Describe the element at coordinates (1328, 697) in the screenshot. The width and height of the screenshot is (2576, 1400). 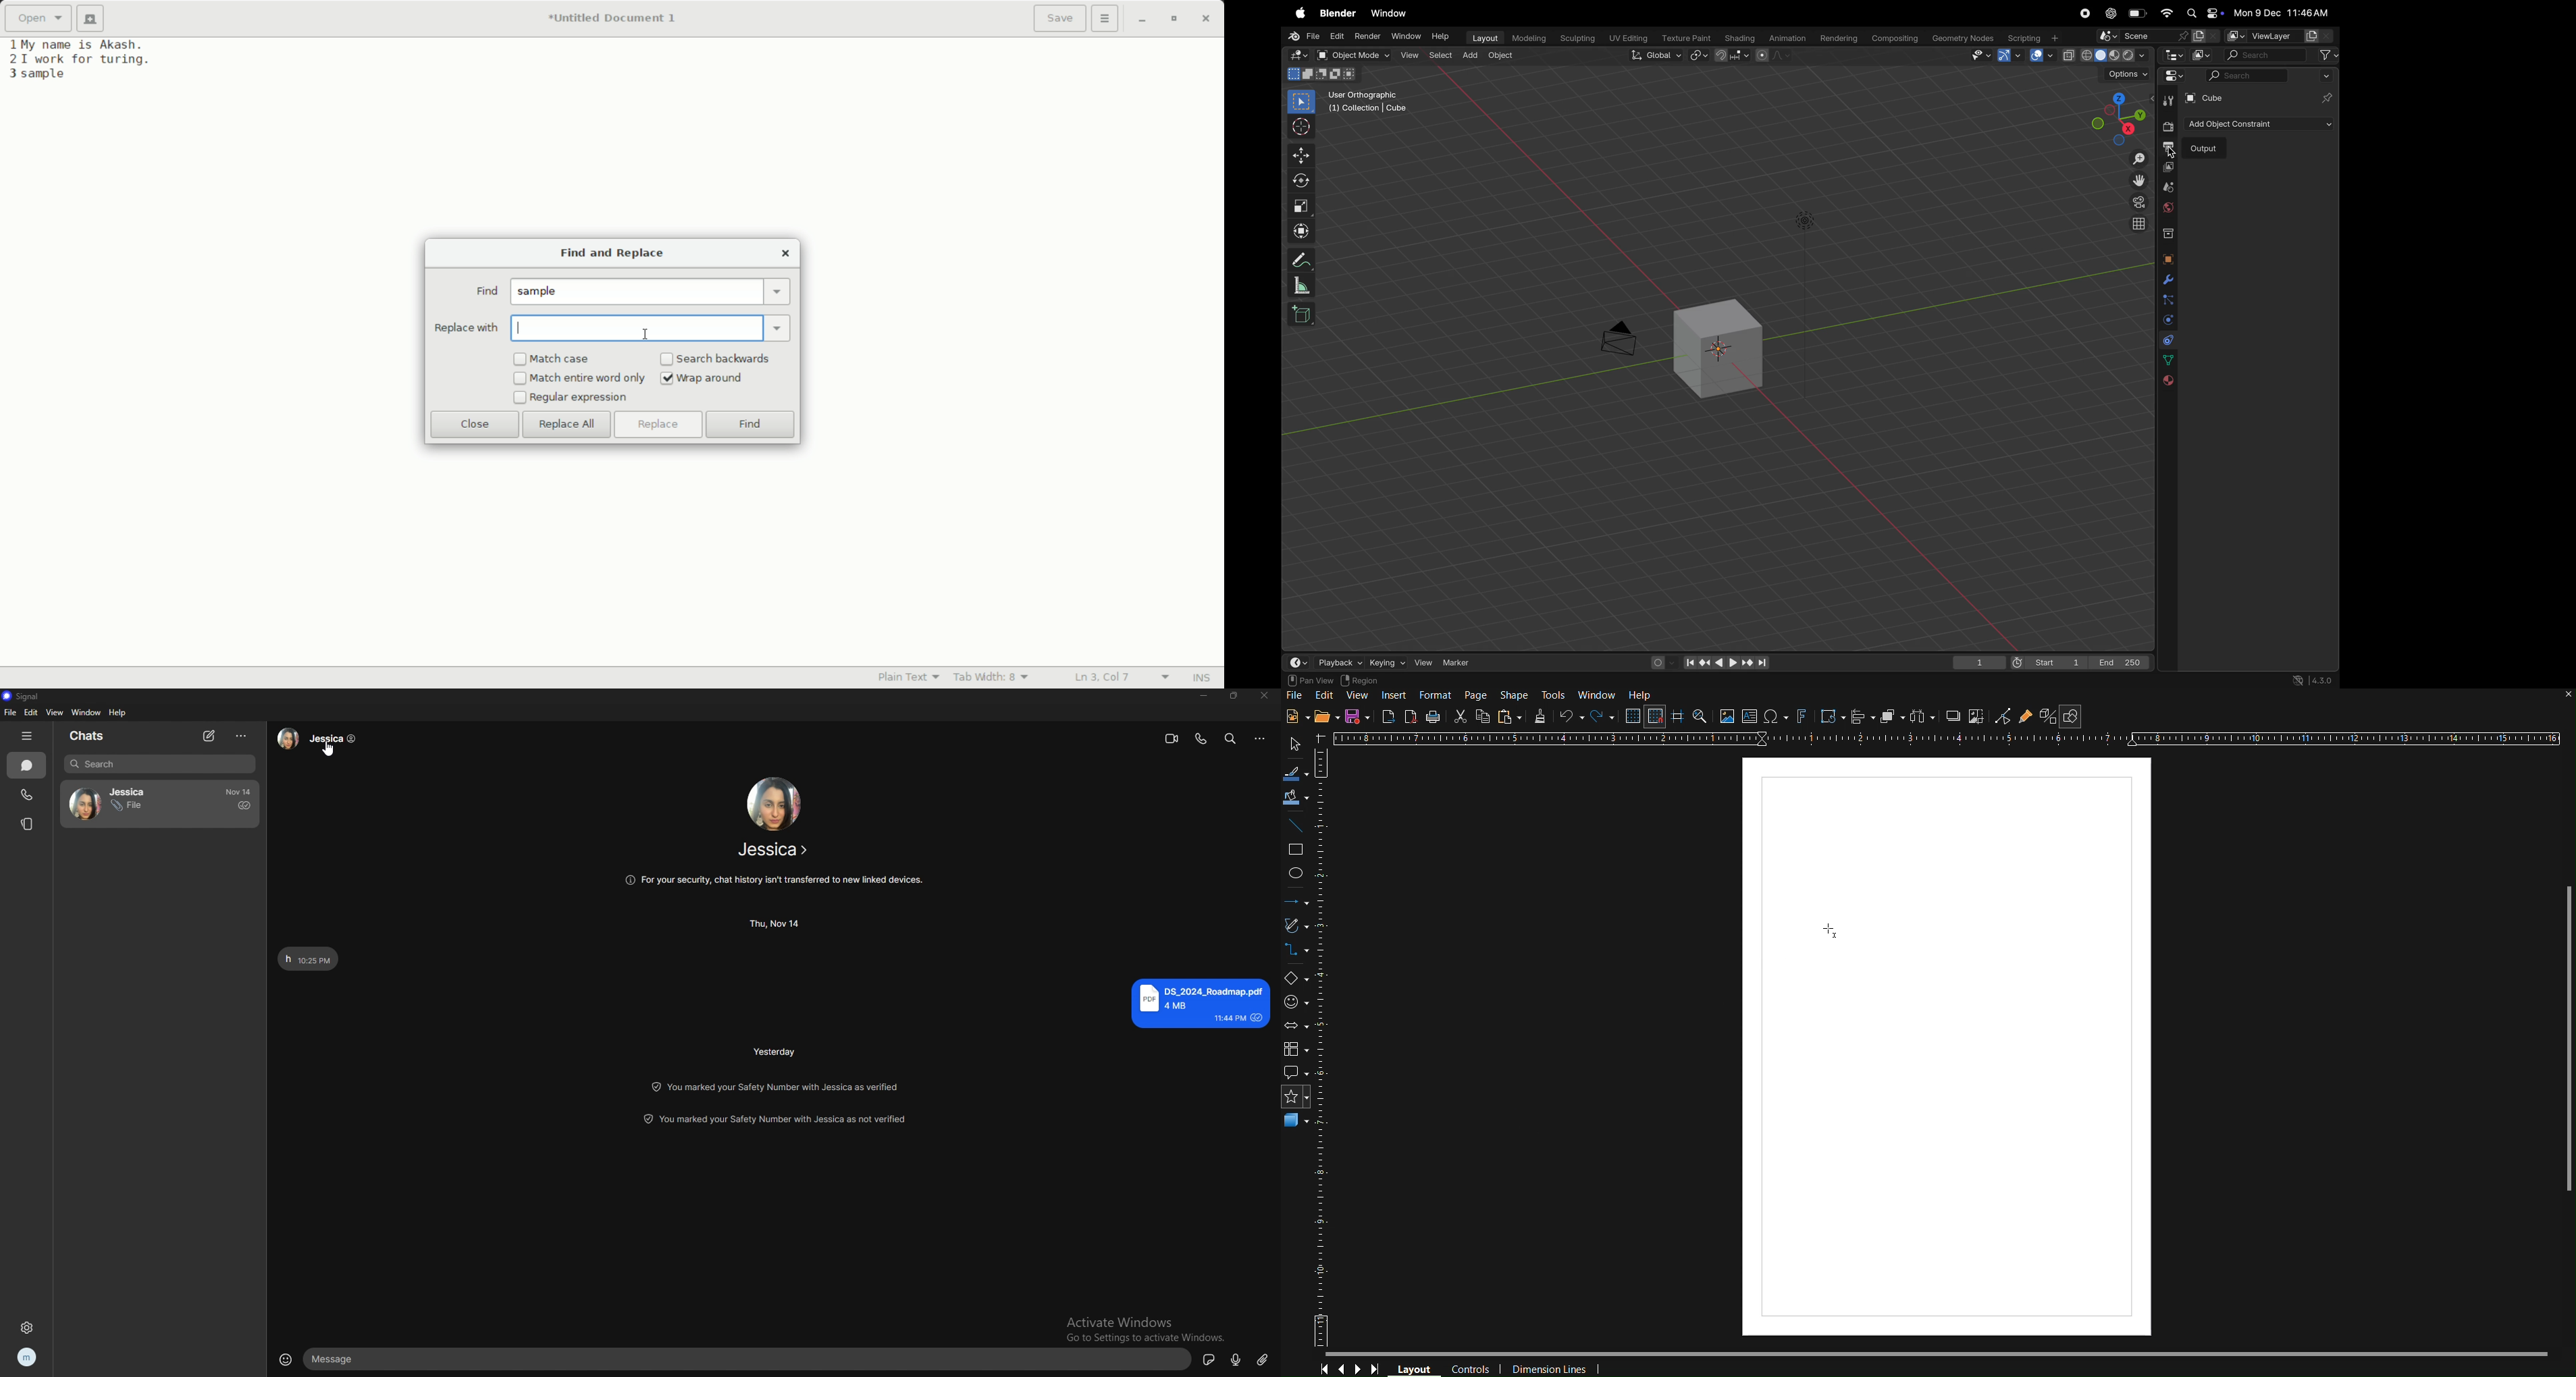
I see `Edit` at that location.